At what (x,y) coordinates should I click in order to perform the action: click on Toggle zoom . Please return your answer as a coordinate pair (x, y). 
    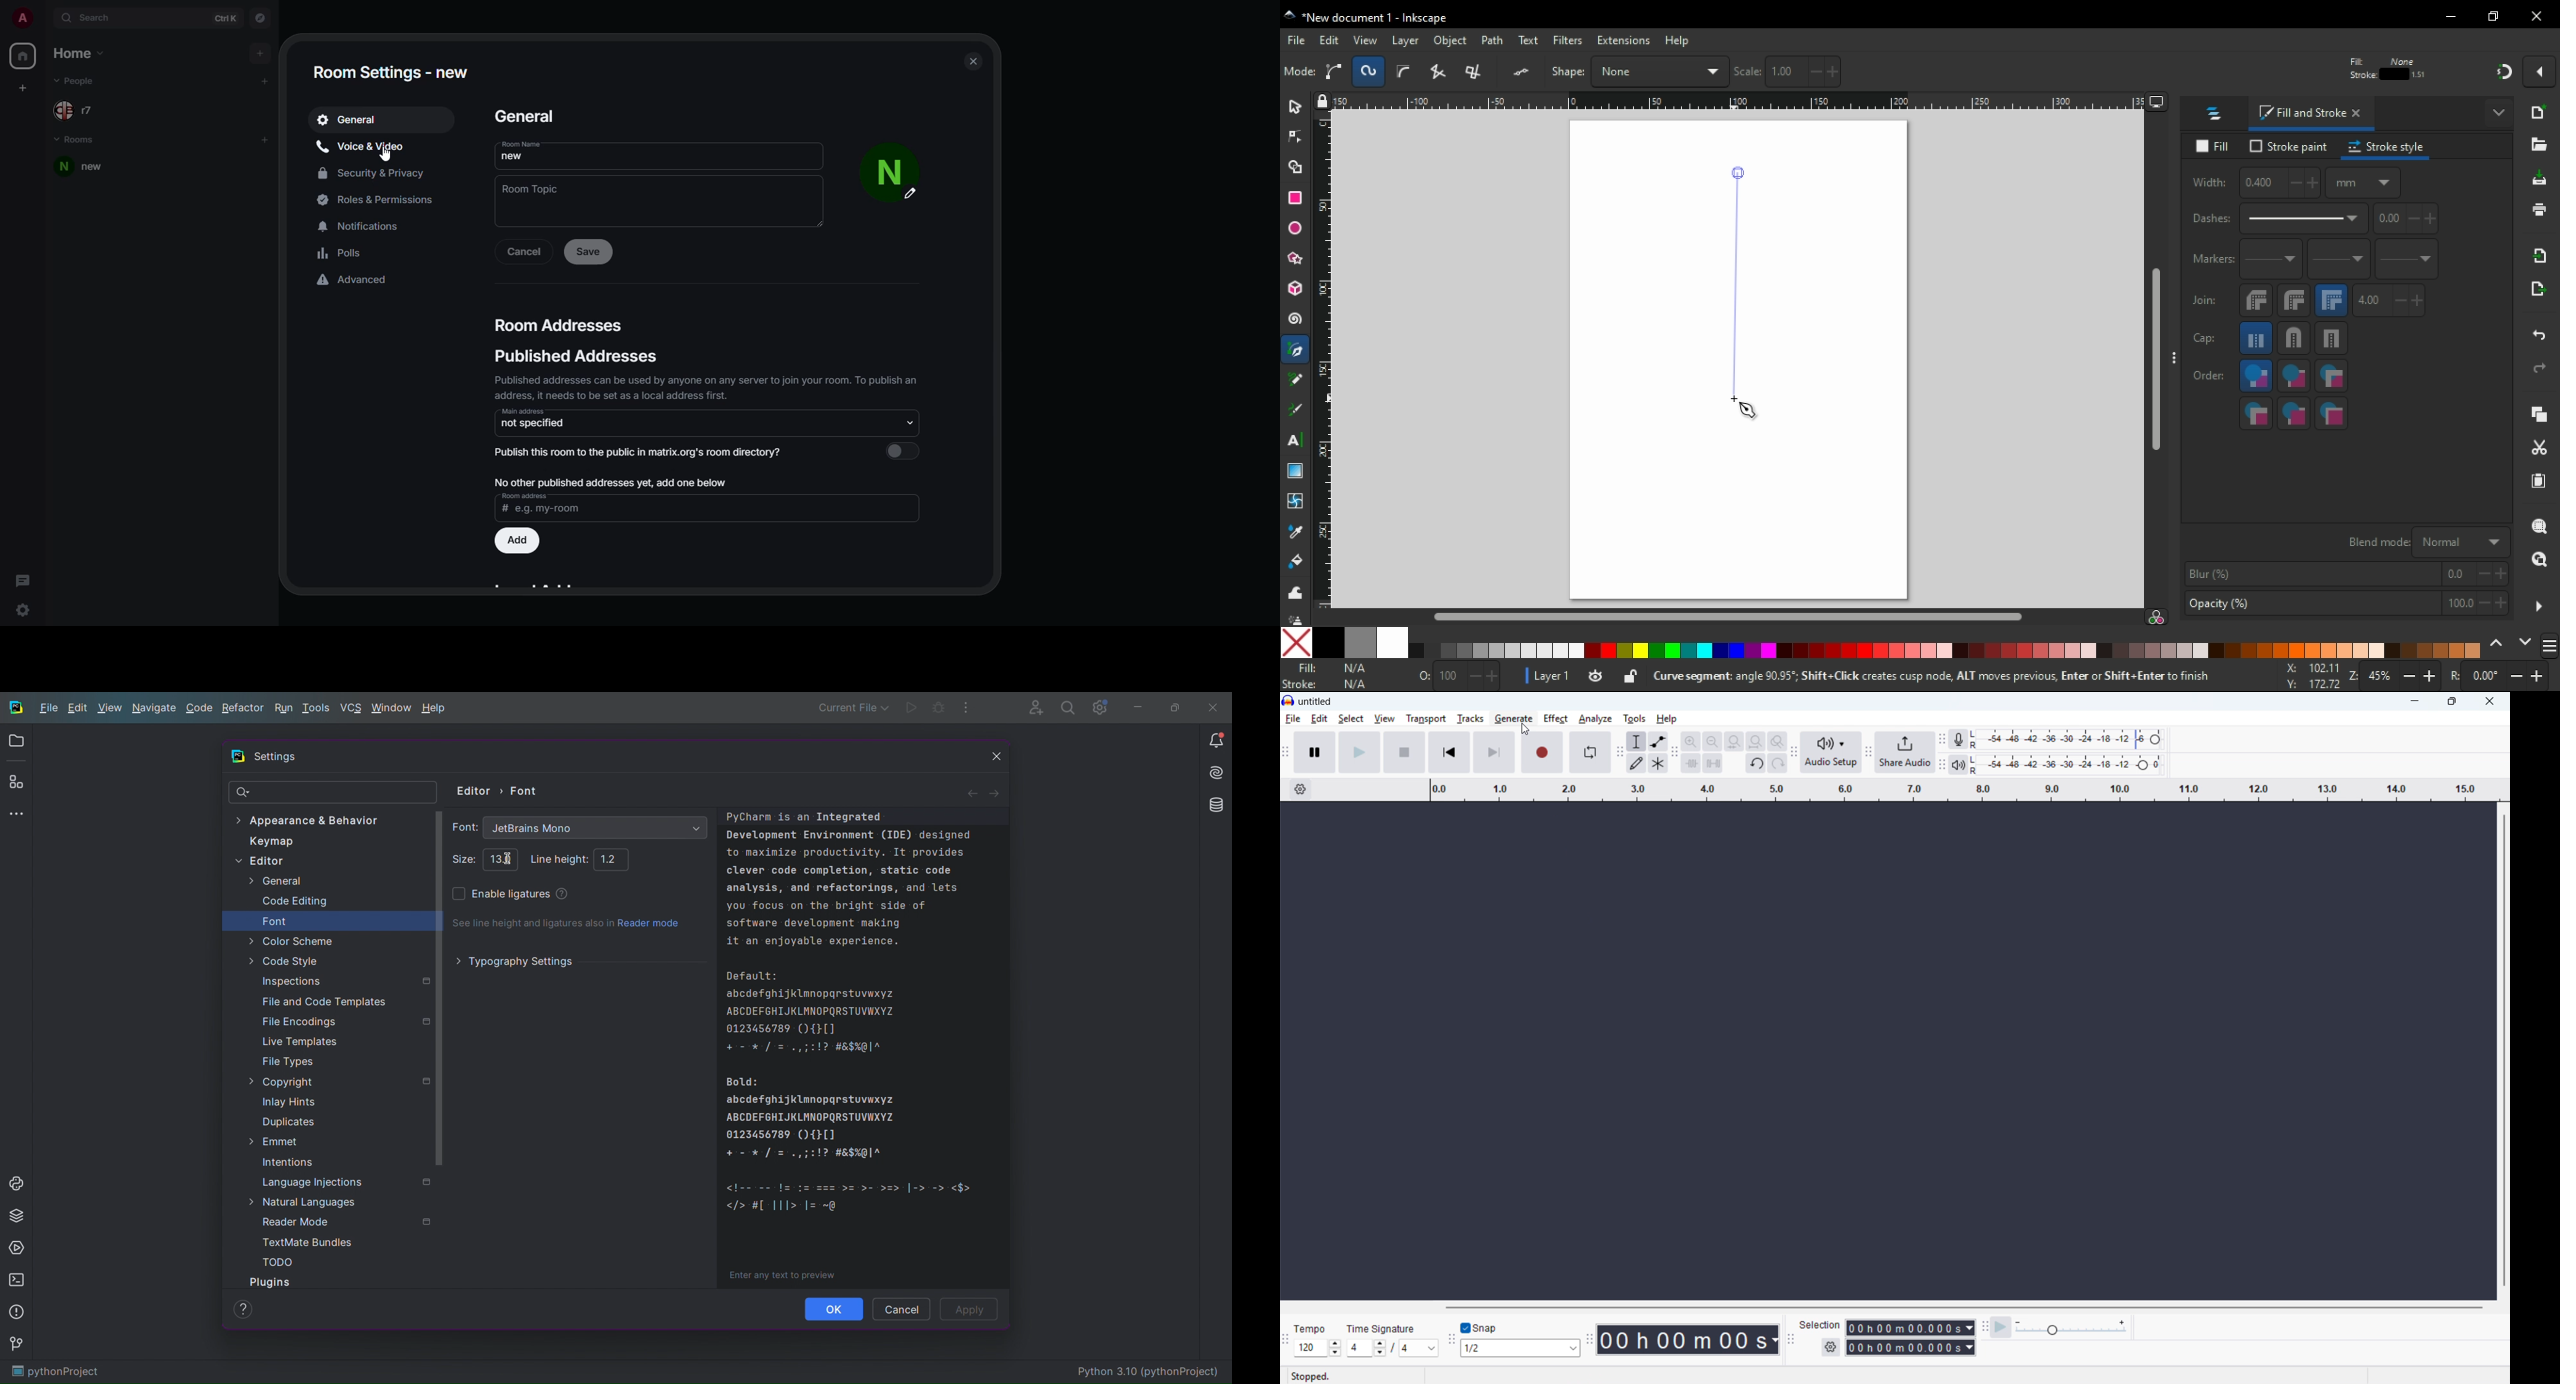
    Looking at the image, I should click on (1777, 741).